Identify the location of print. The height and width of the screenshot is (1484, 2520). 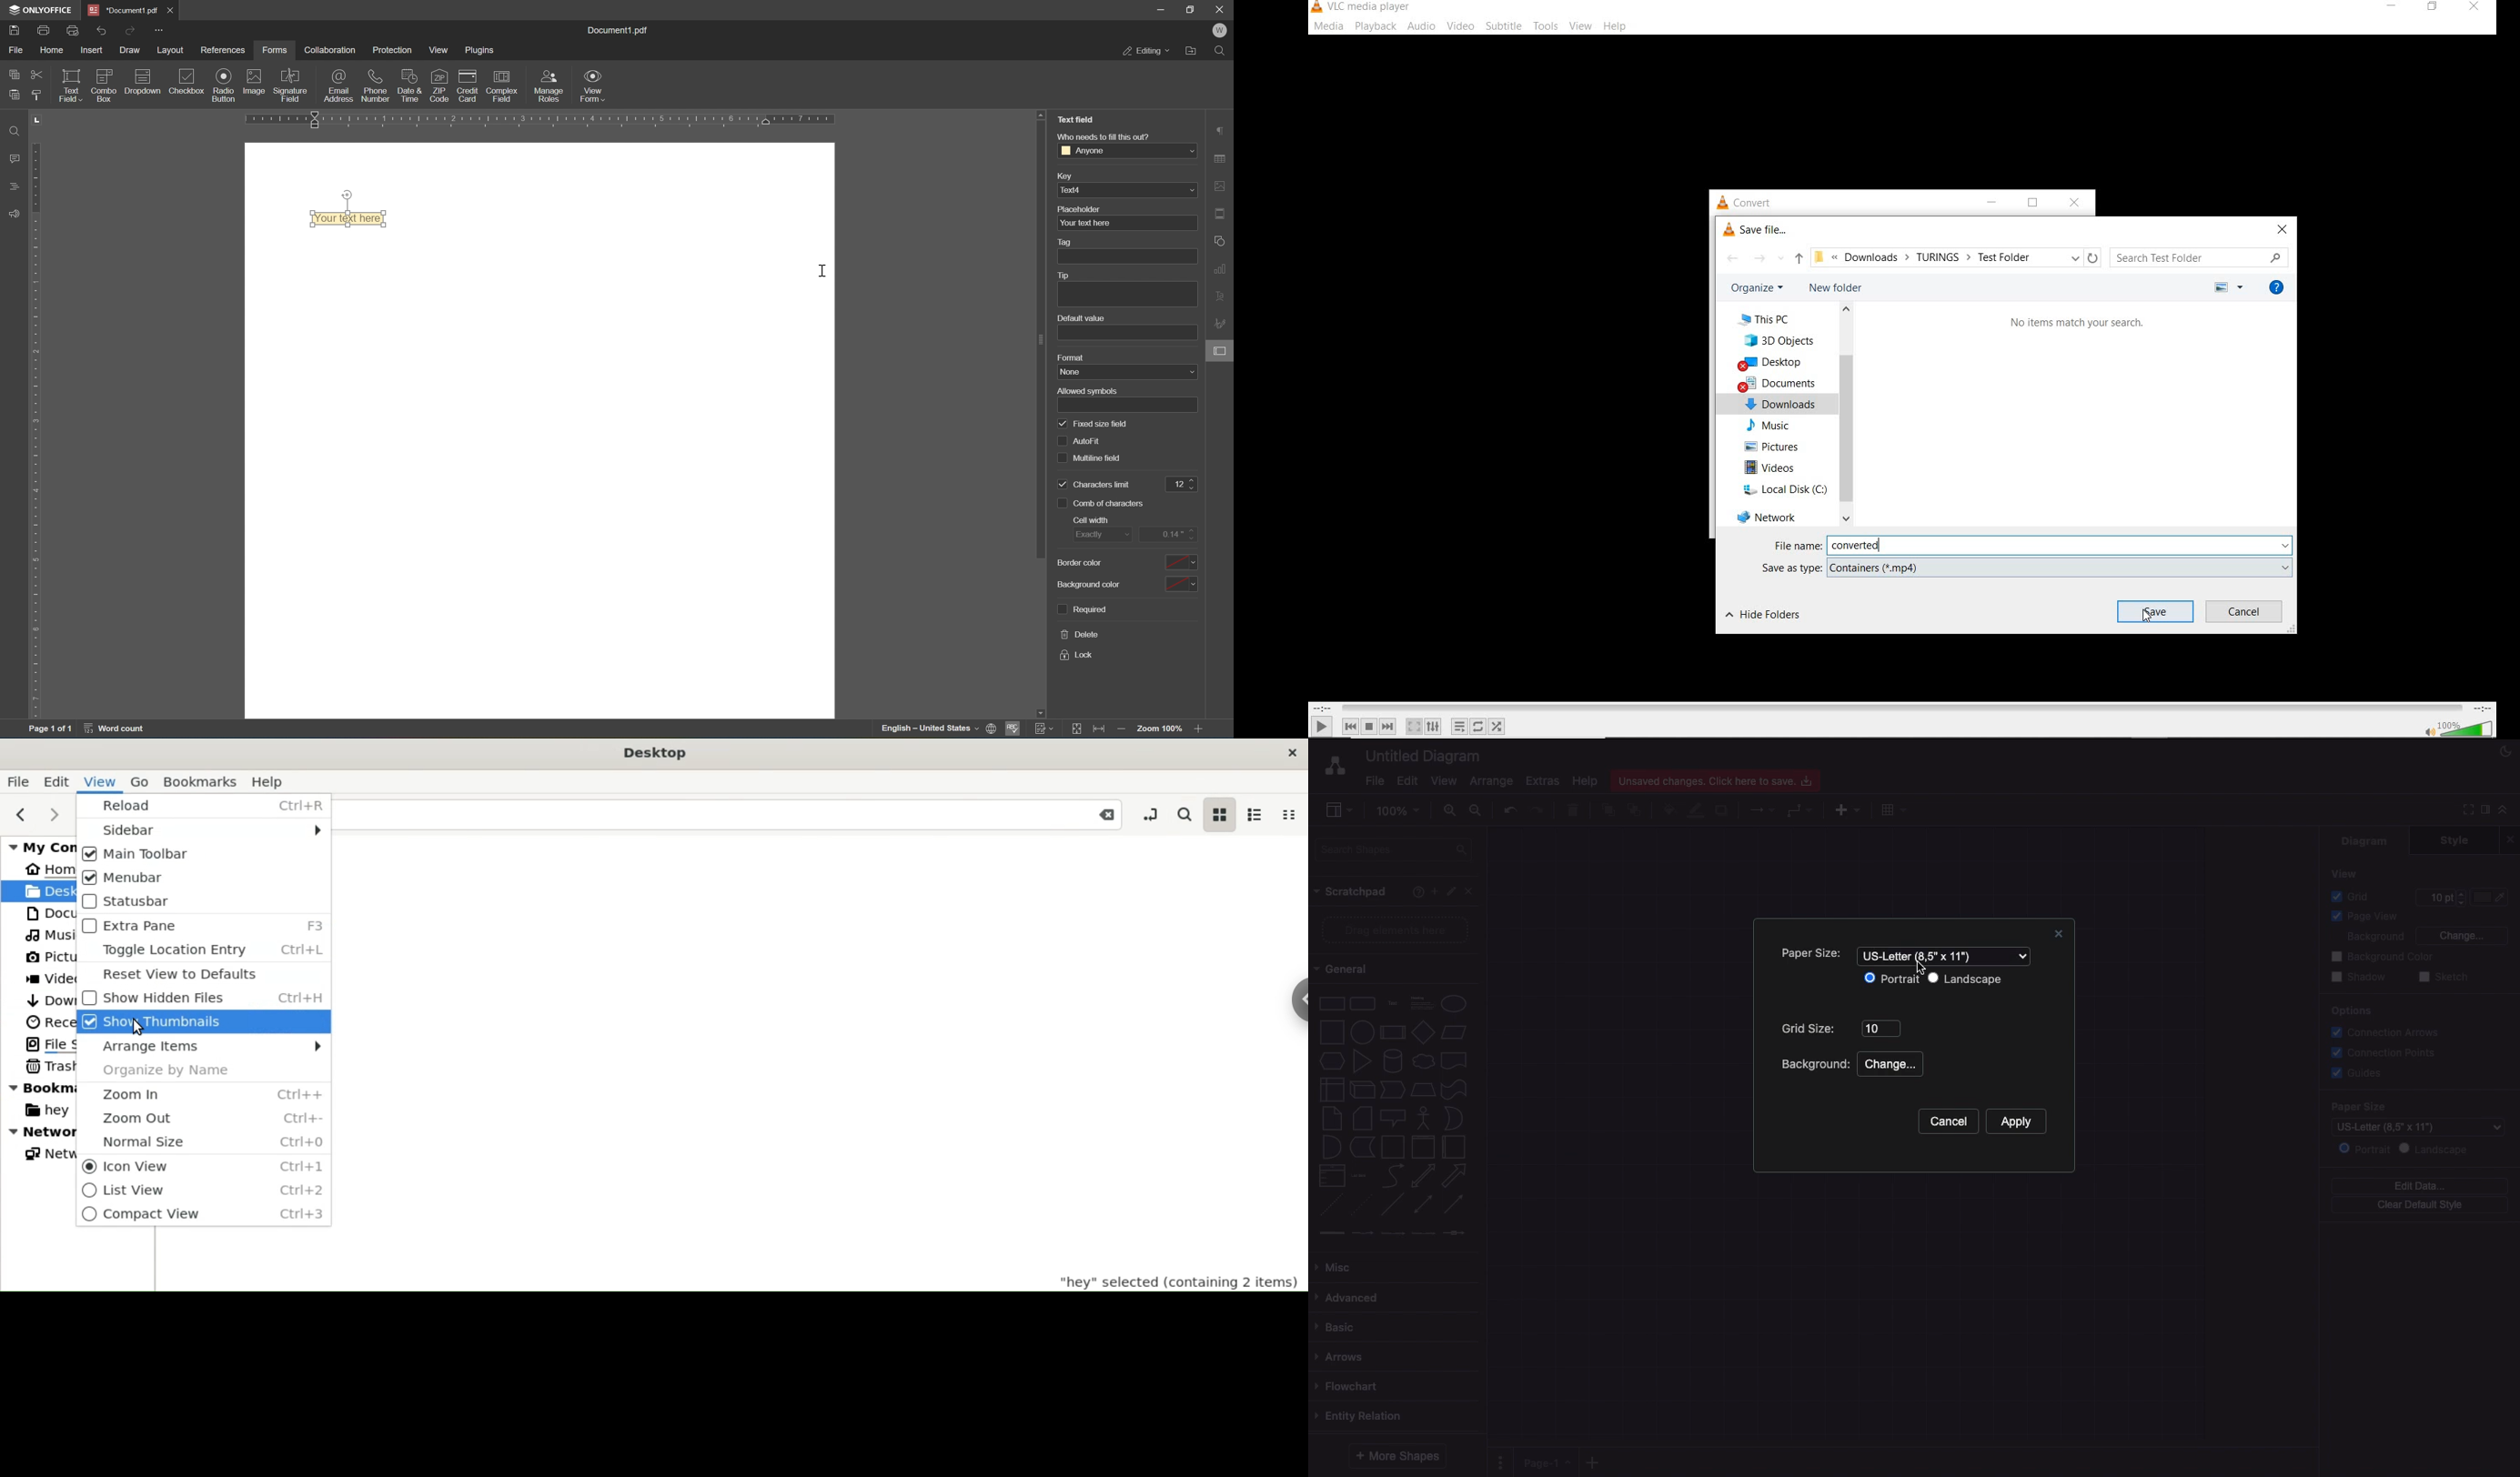
(44, 28).